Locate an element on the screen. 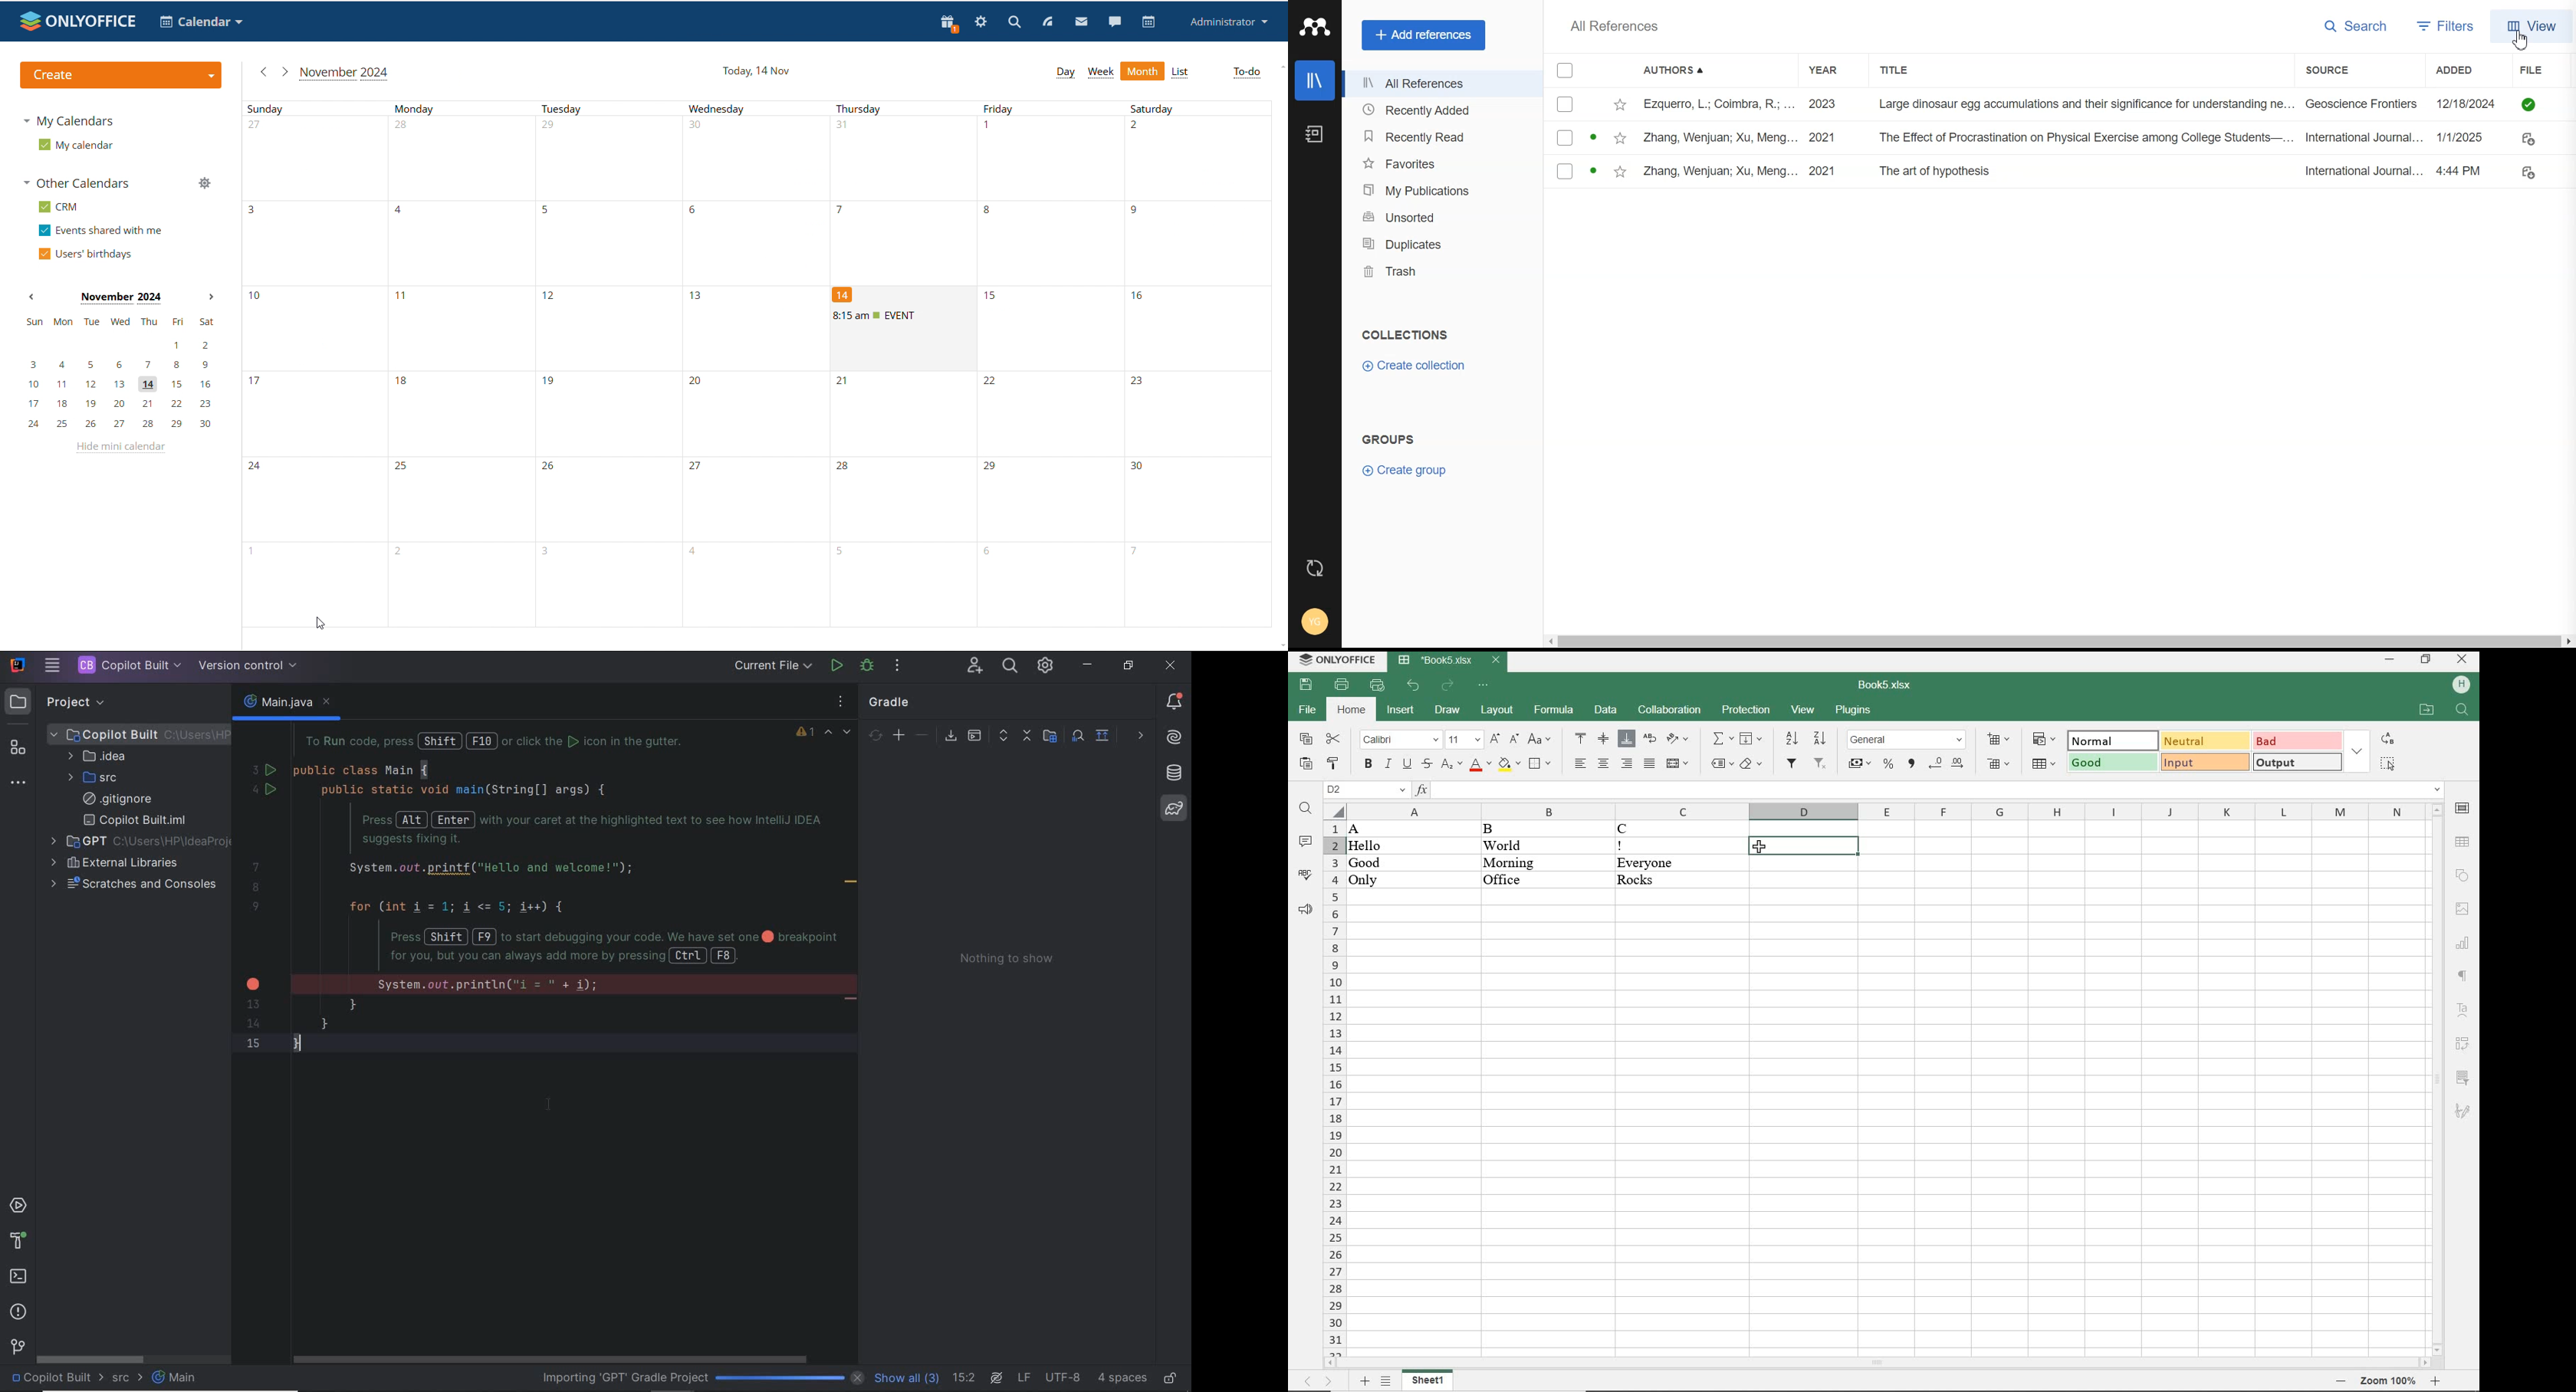  minimize is located at coordinates (2393, 661).